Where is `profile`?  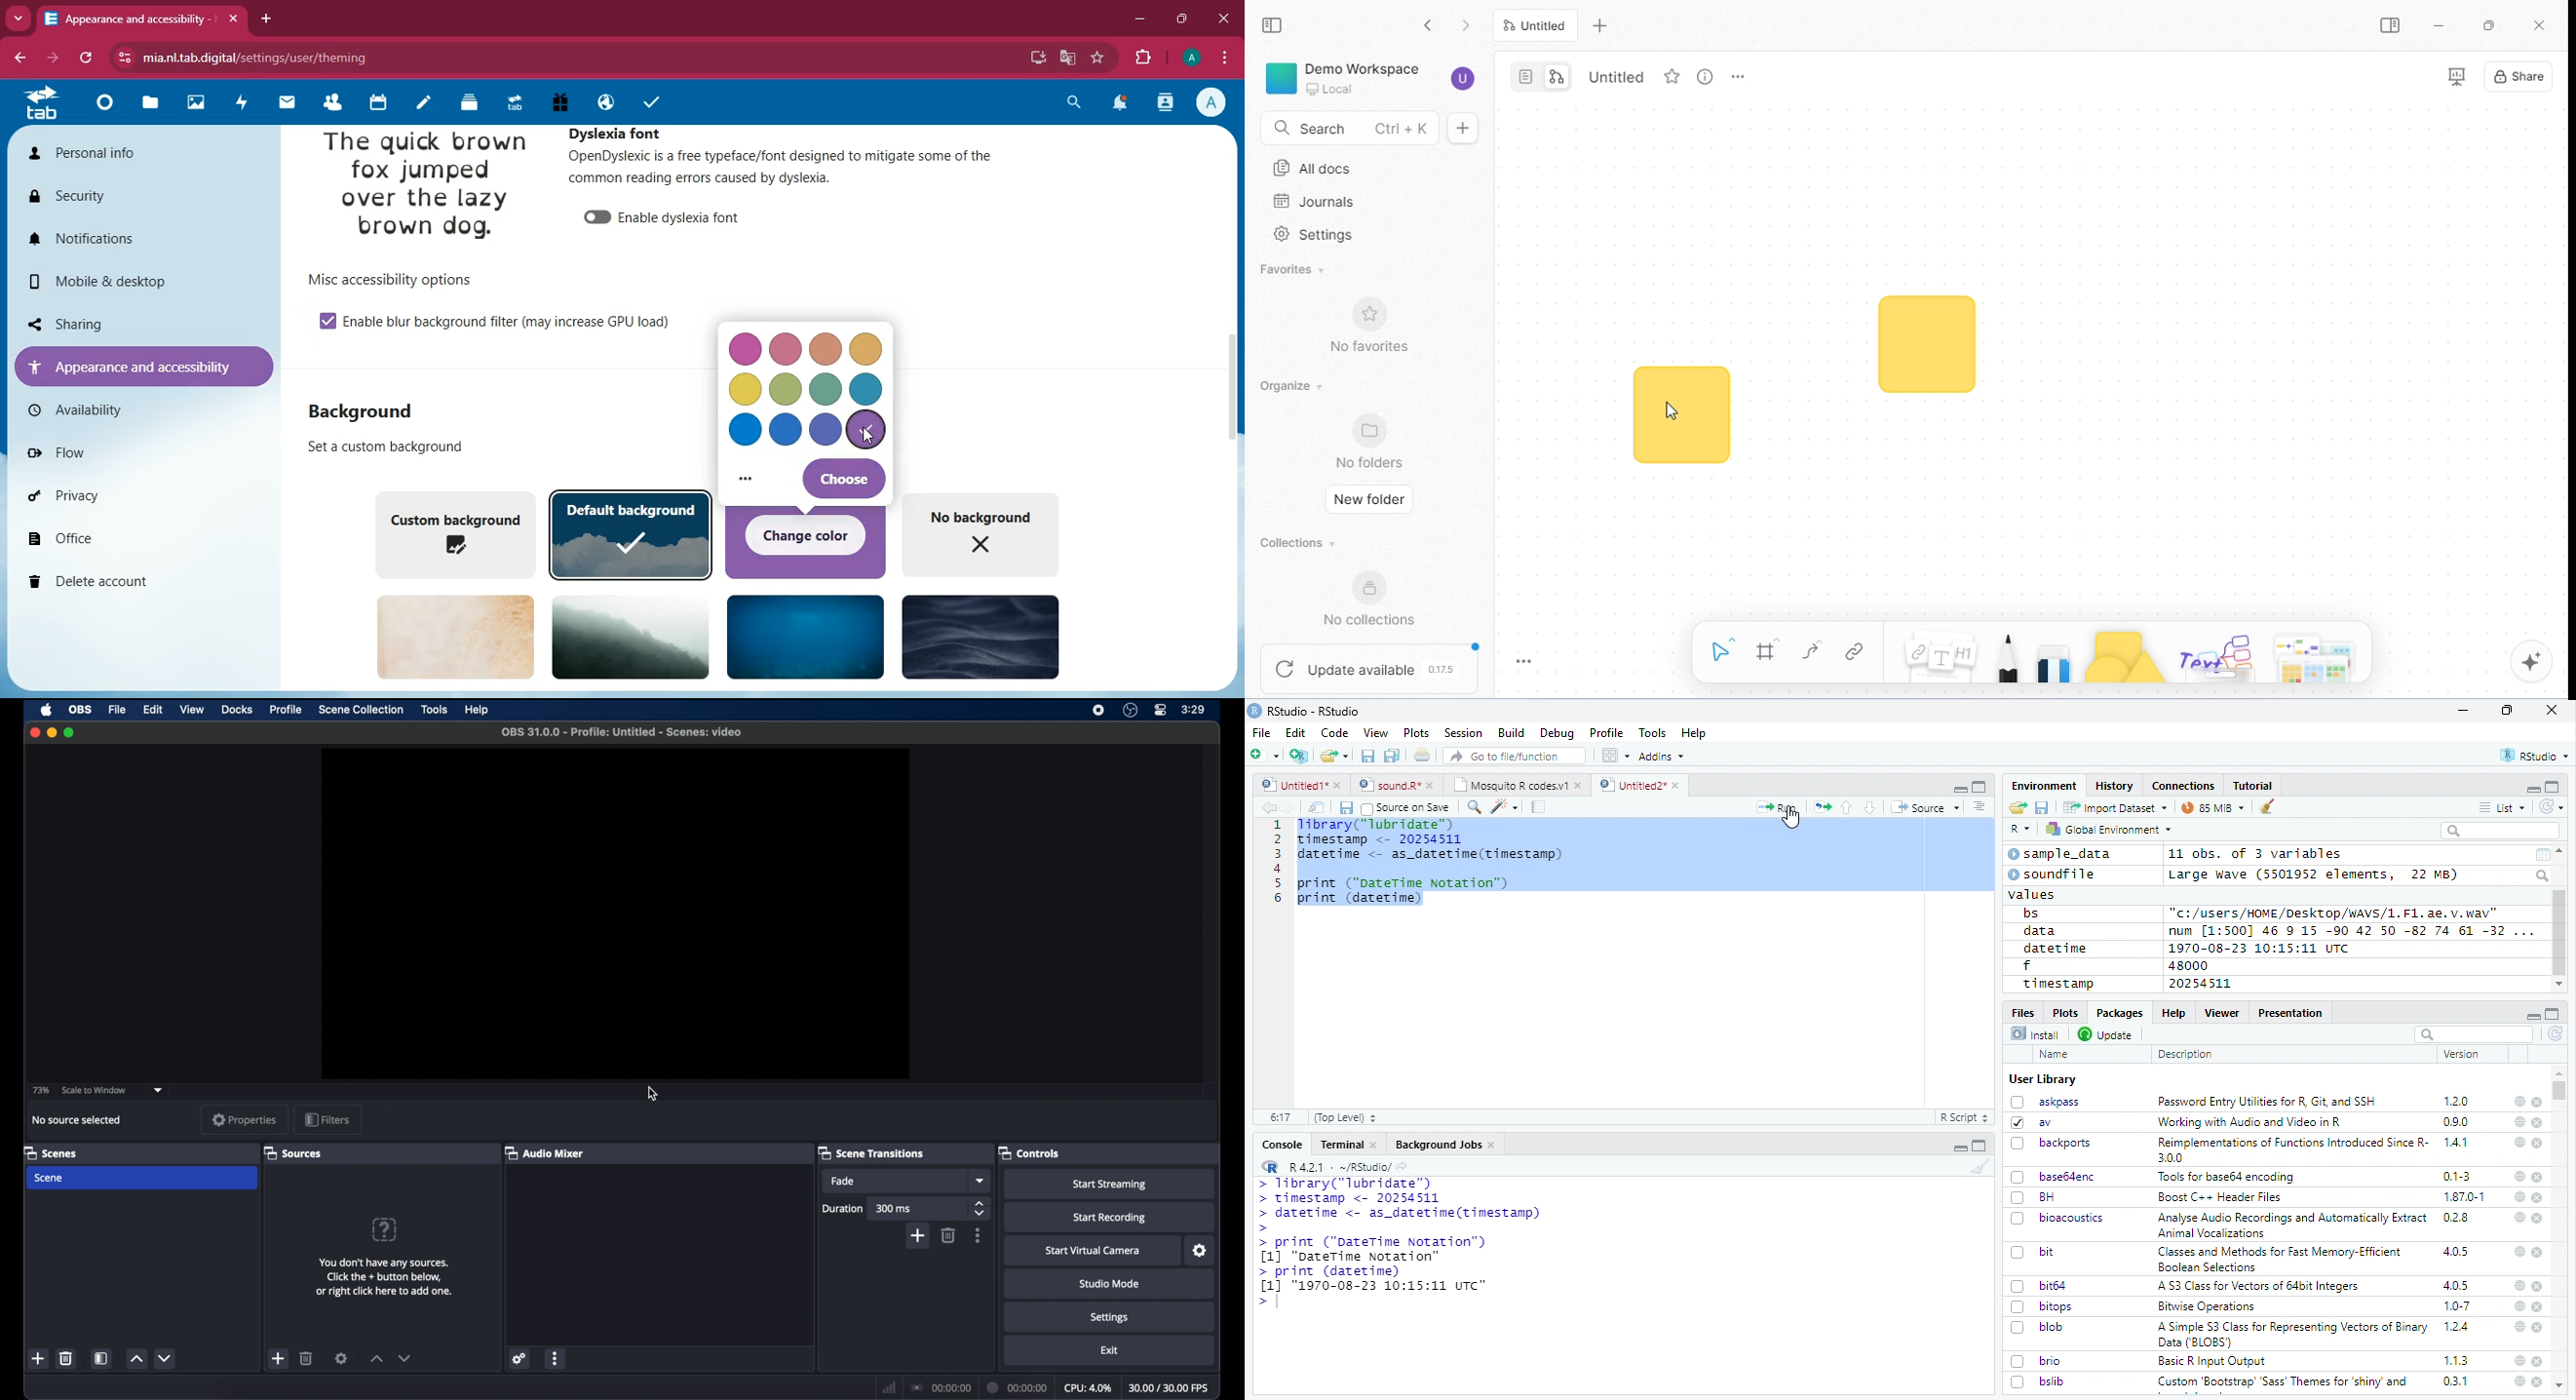
profile is located at coordinates (1215, 102).